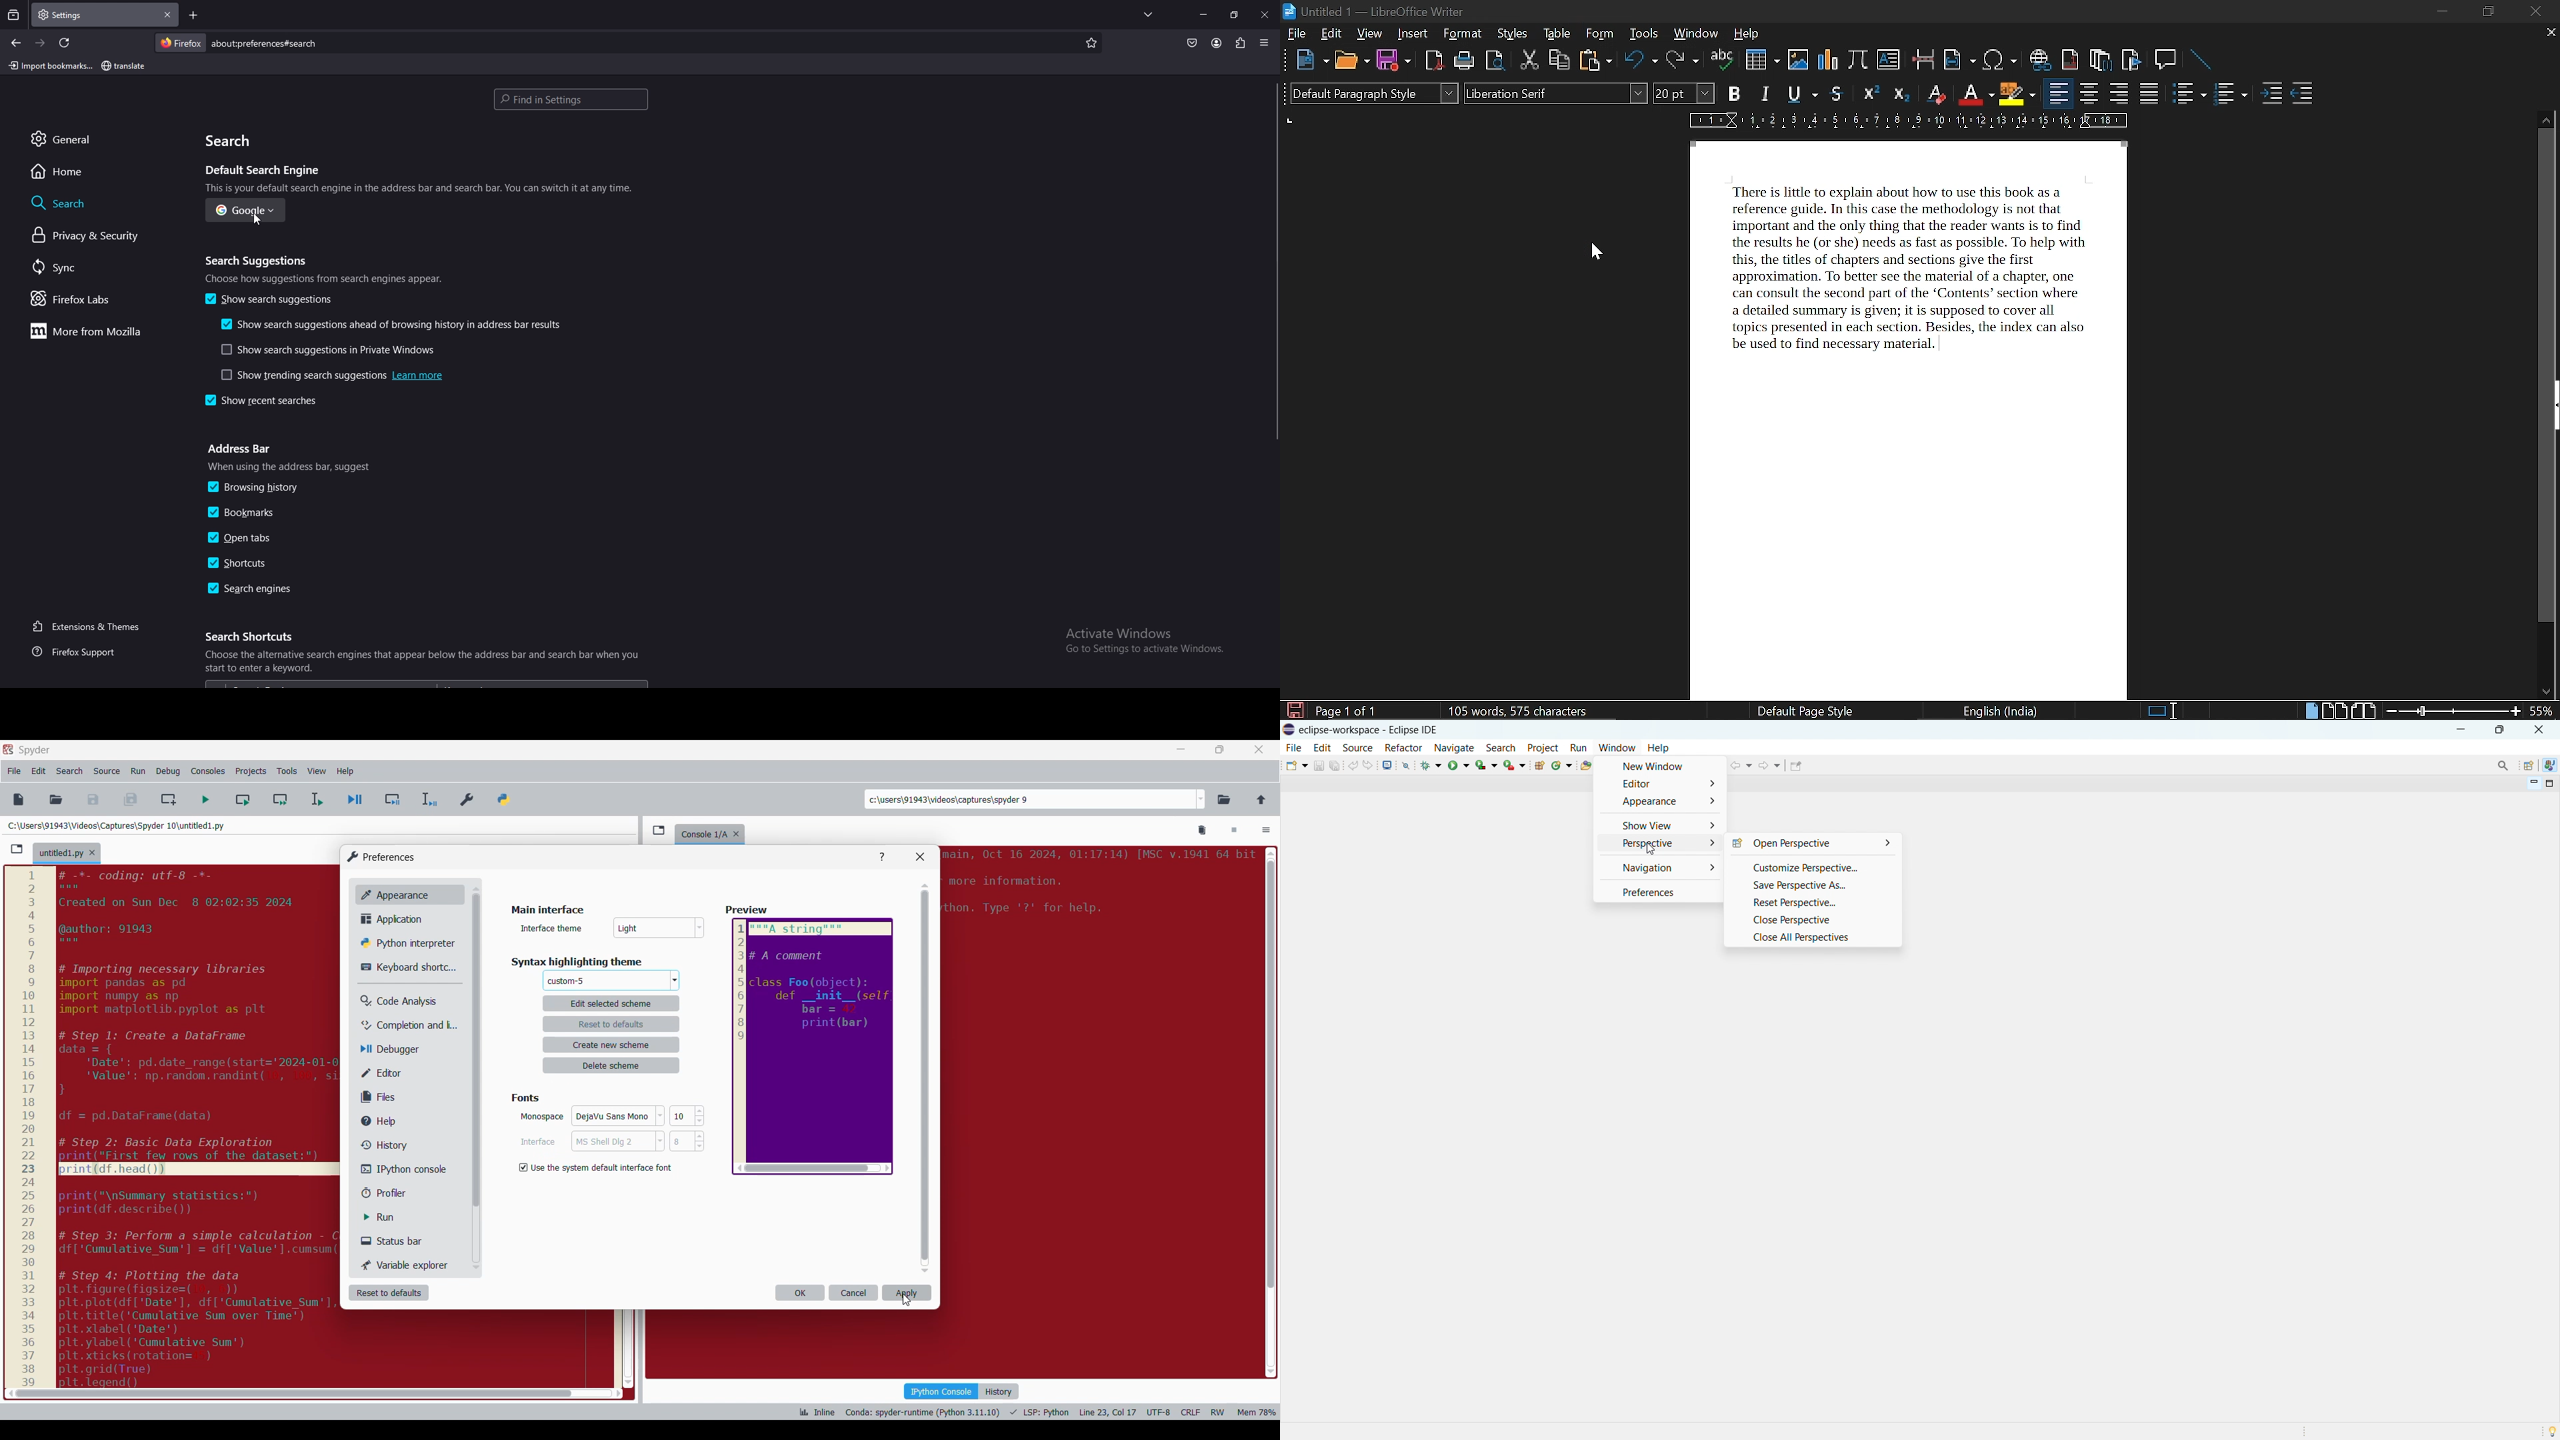 The height and width of the screenshot is (1456, 2576). Describe the element at coordinates (1512, 34) in the screenshot. I see `styles` at that location.